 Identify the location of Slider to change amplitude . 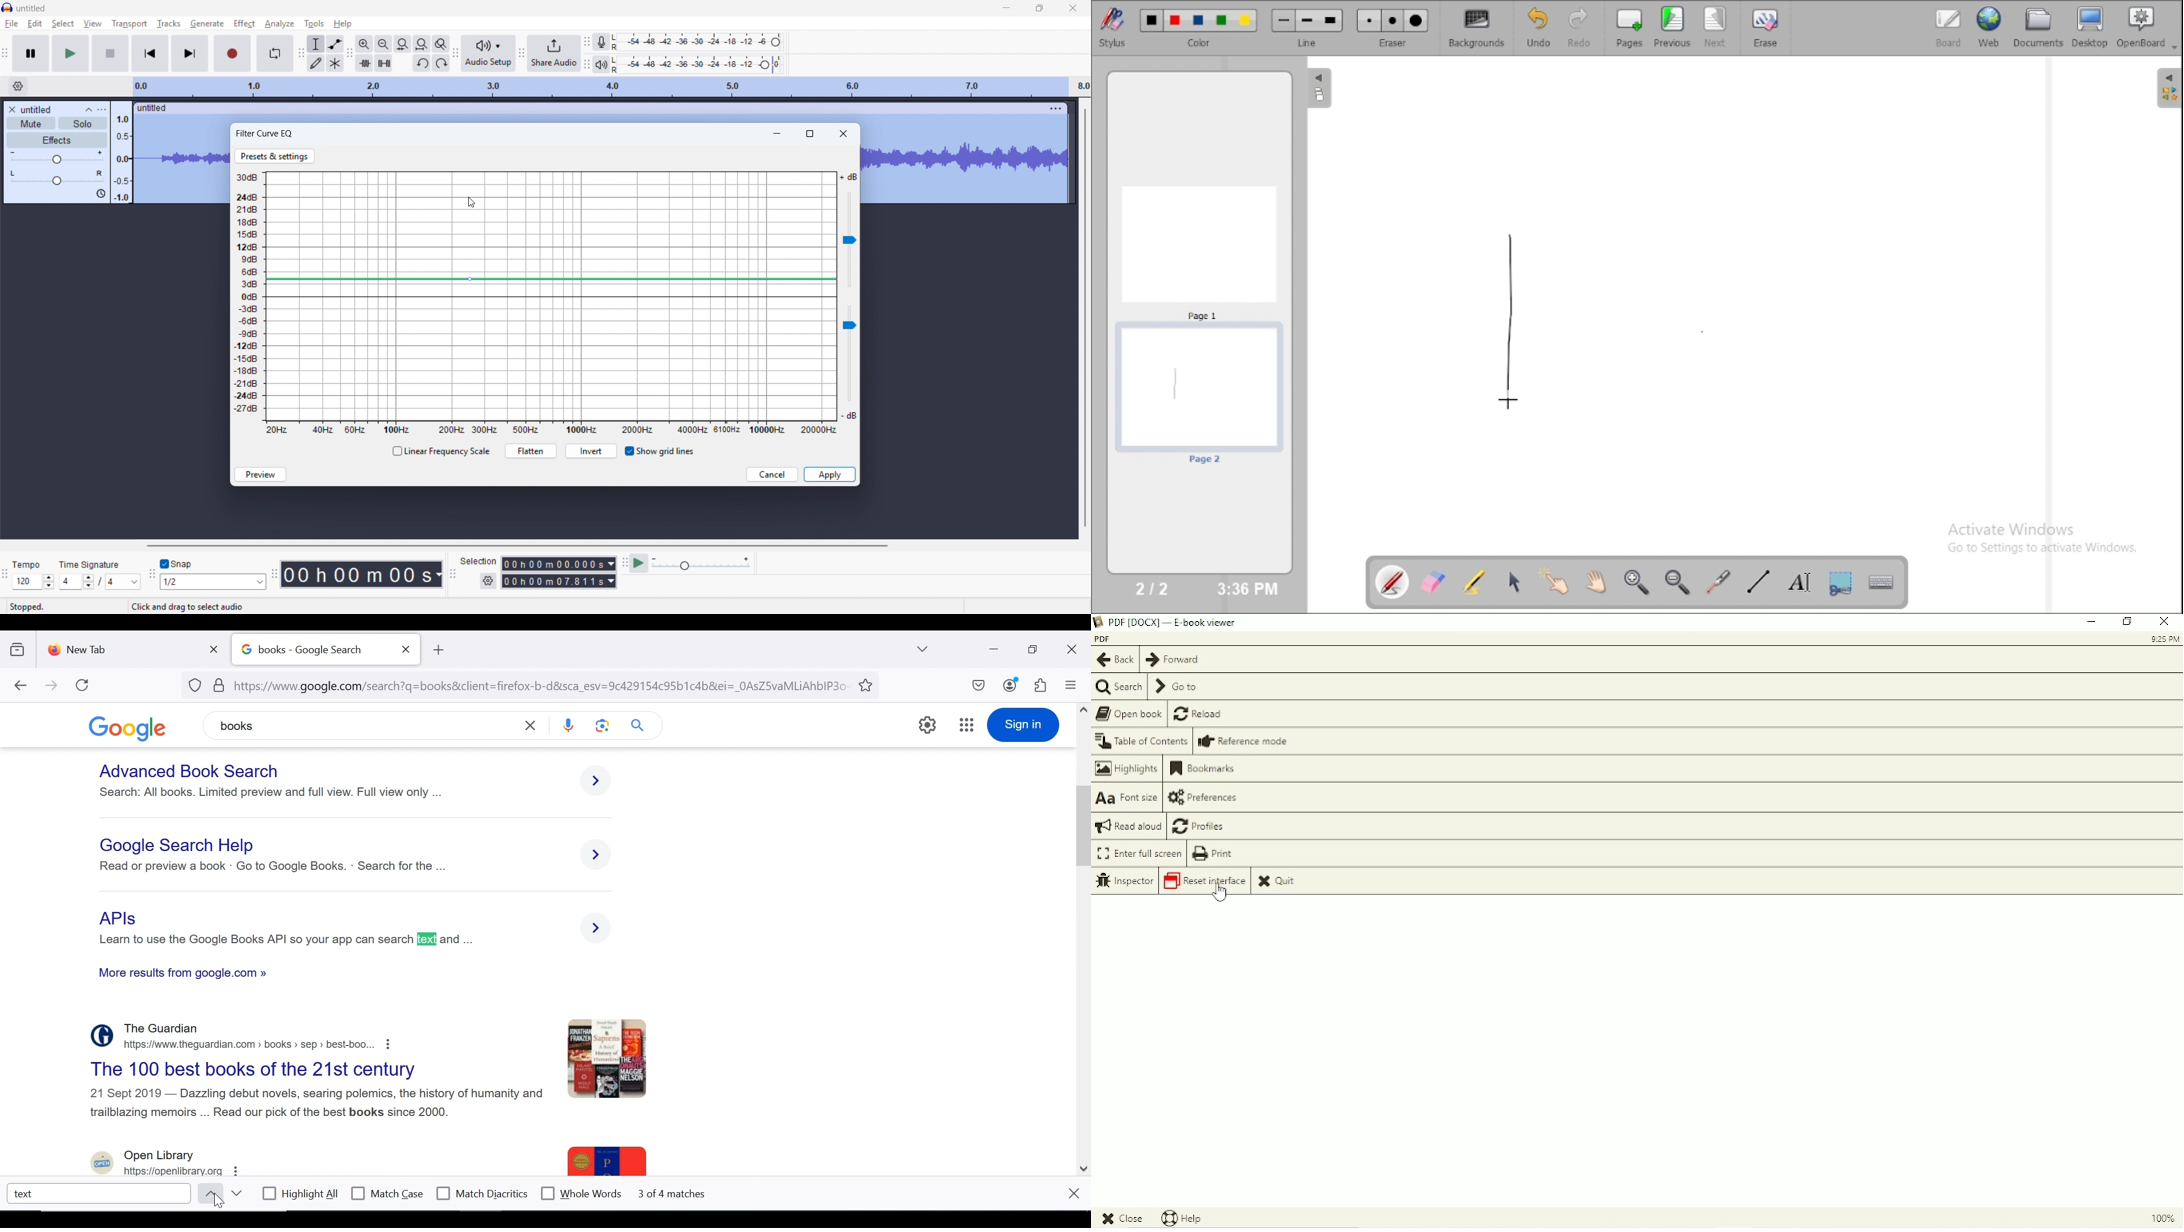
(850, 240).